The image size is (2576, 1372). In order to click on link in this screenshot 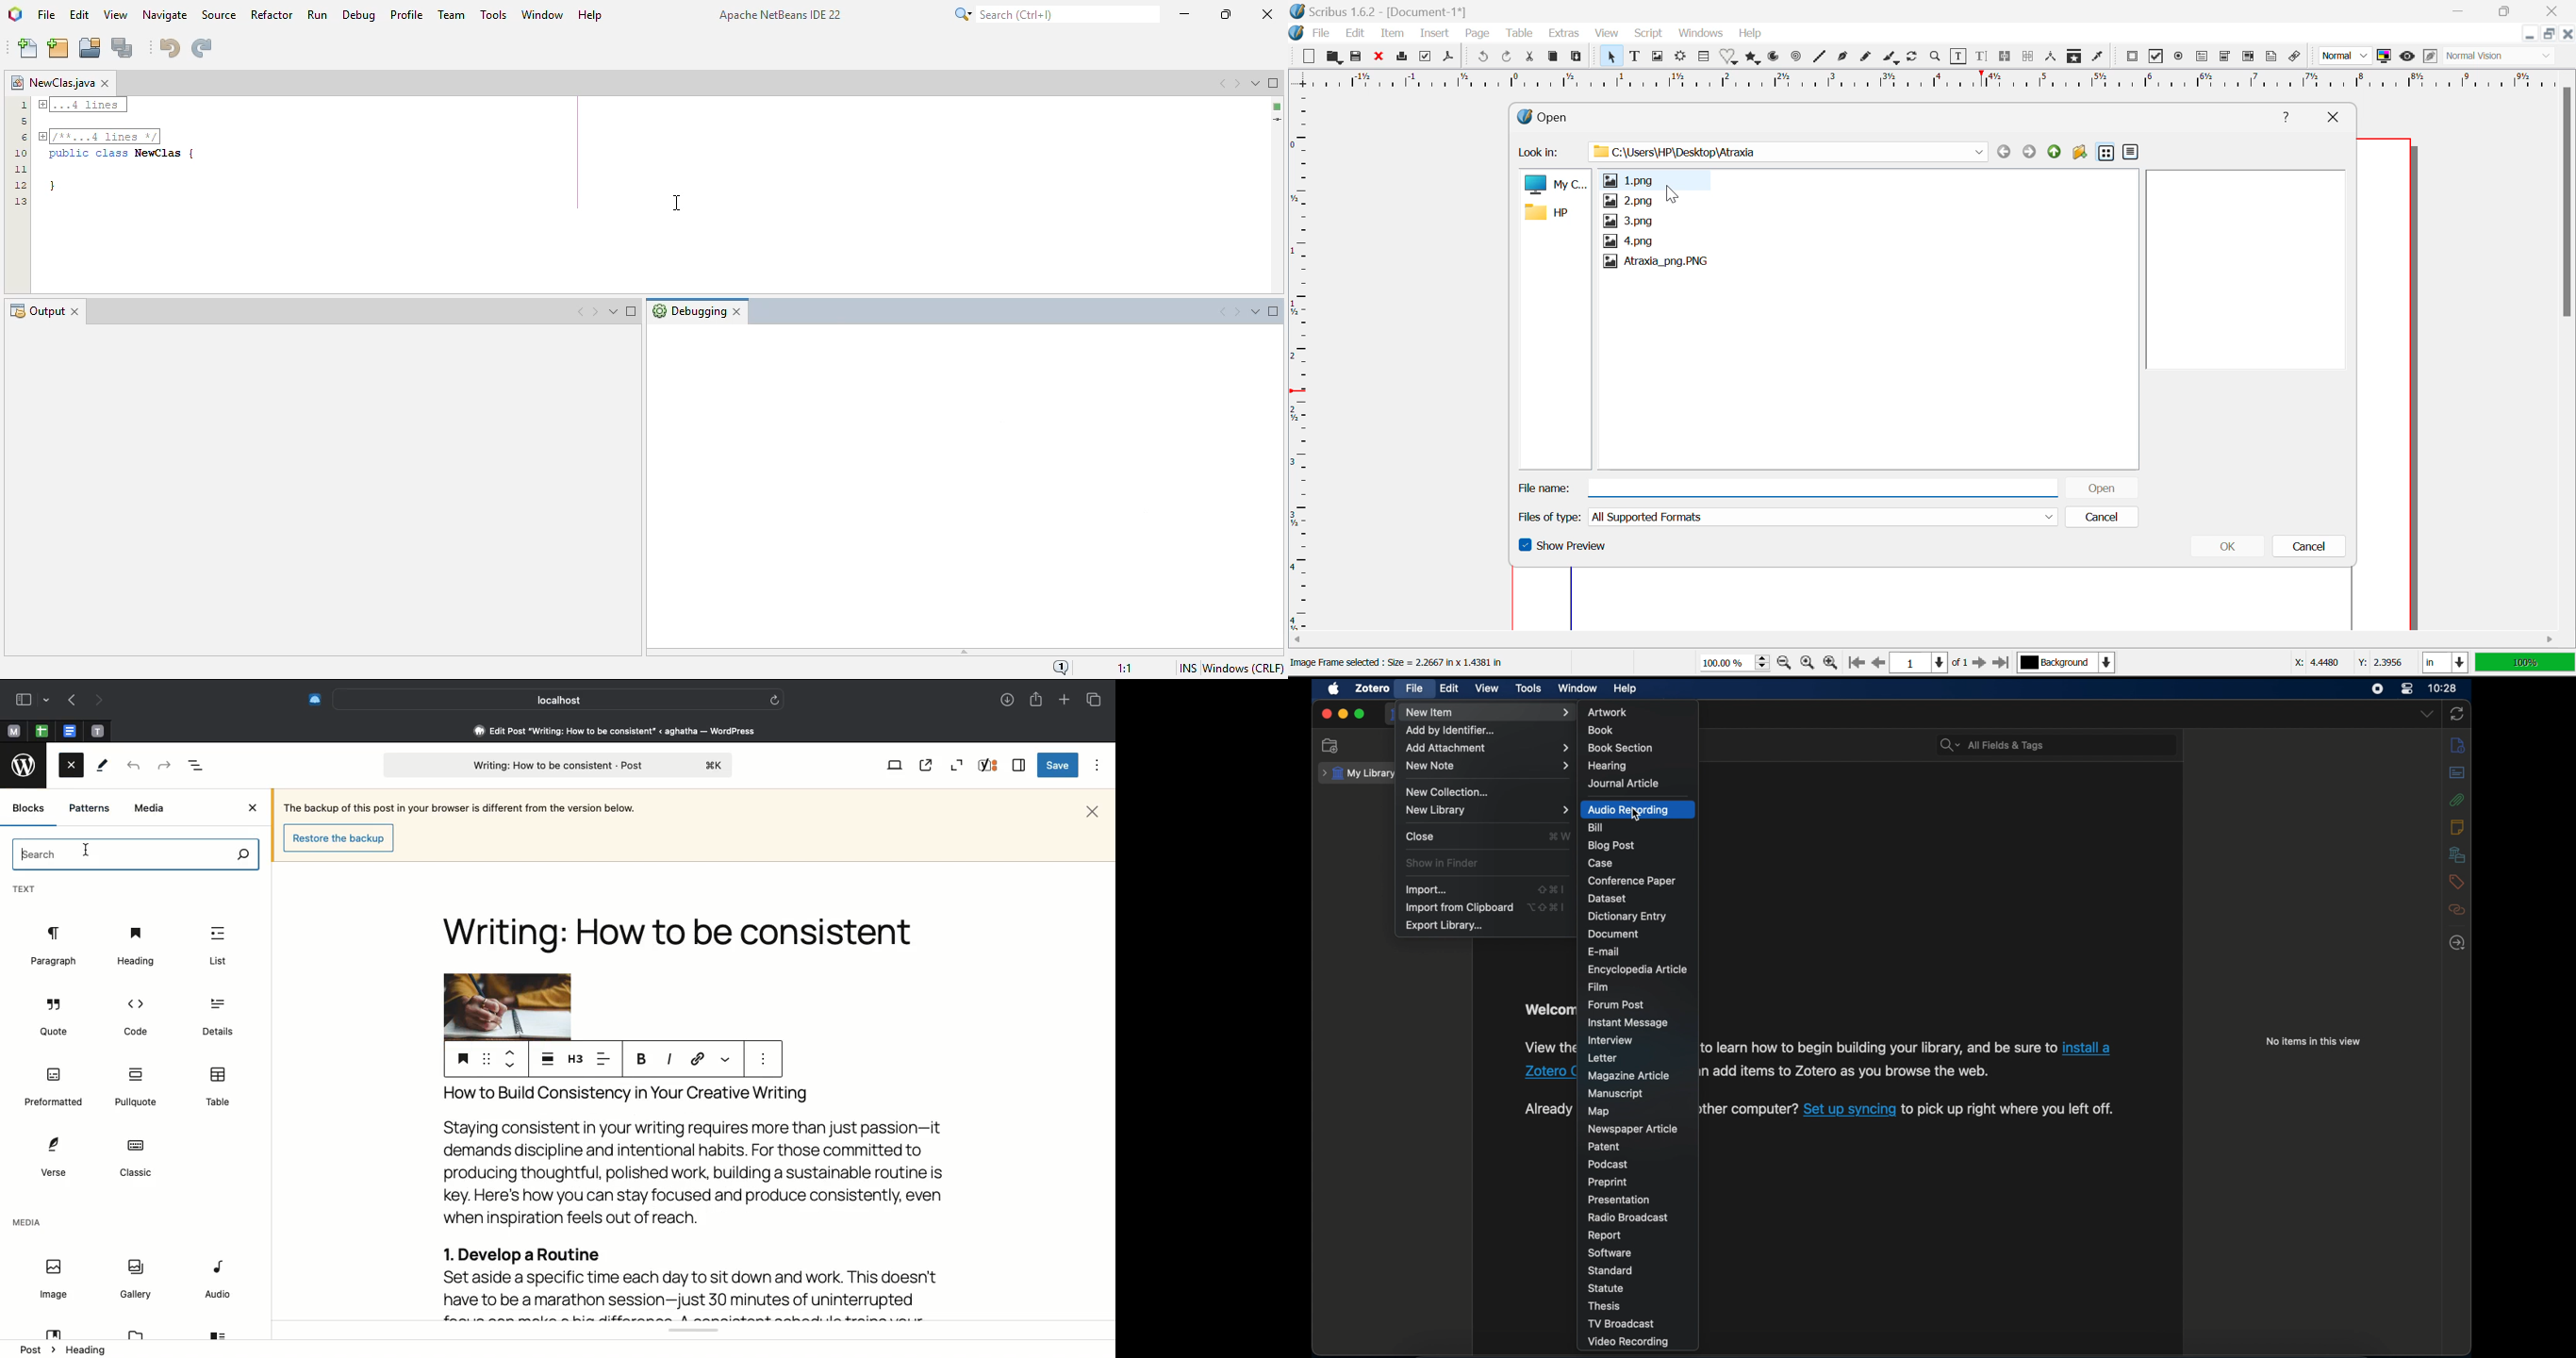, I will do `click(2007, 1109)`.